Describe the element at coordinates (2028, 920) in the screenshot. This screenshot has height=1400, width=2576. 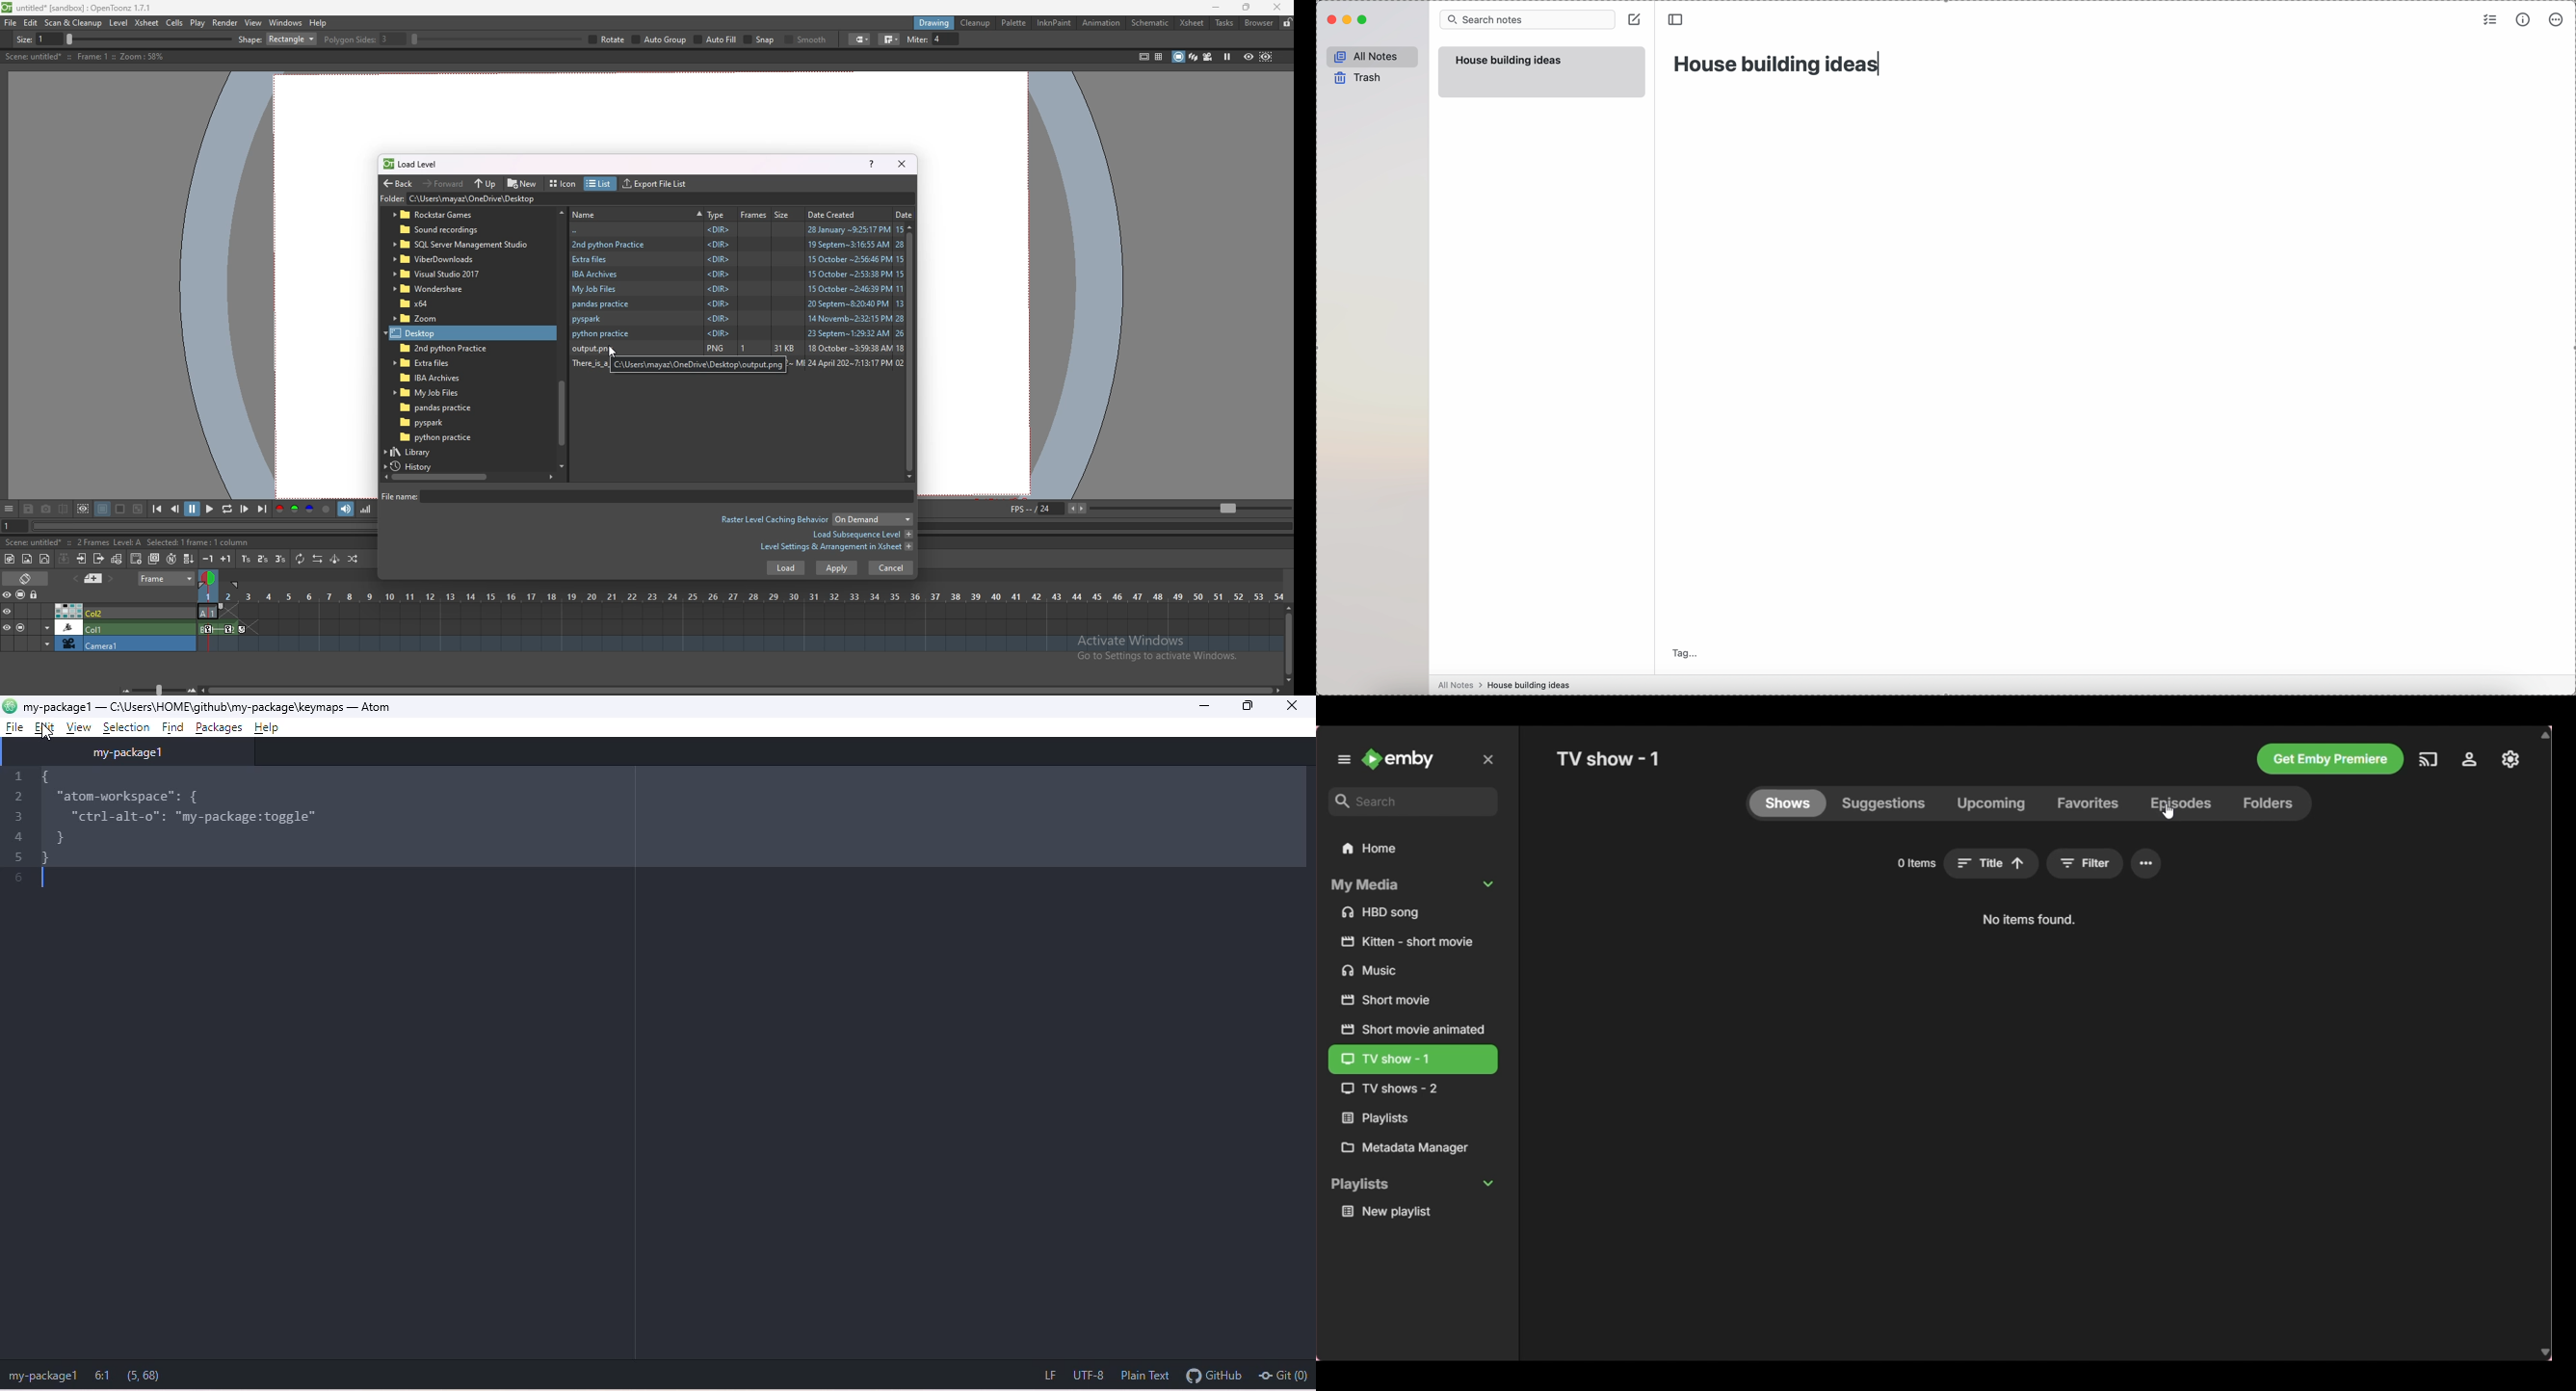
I see `Description of current folder` at that location.